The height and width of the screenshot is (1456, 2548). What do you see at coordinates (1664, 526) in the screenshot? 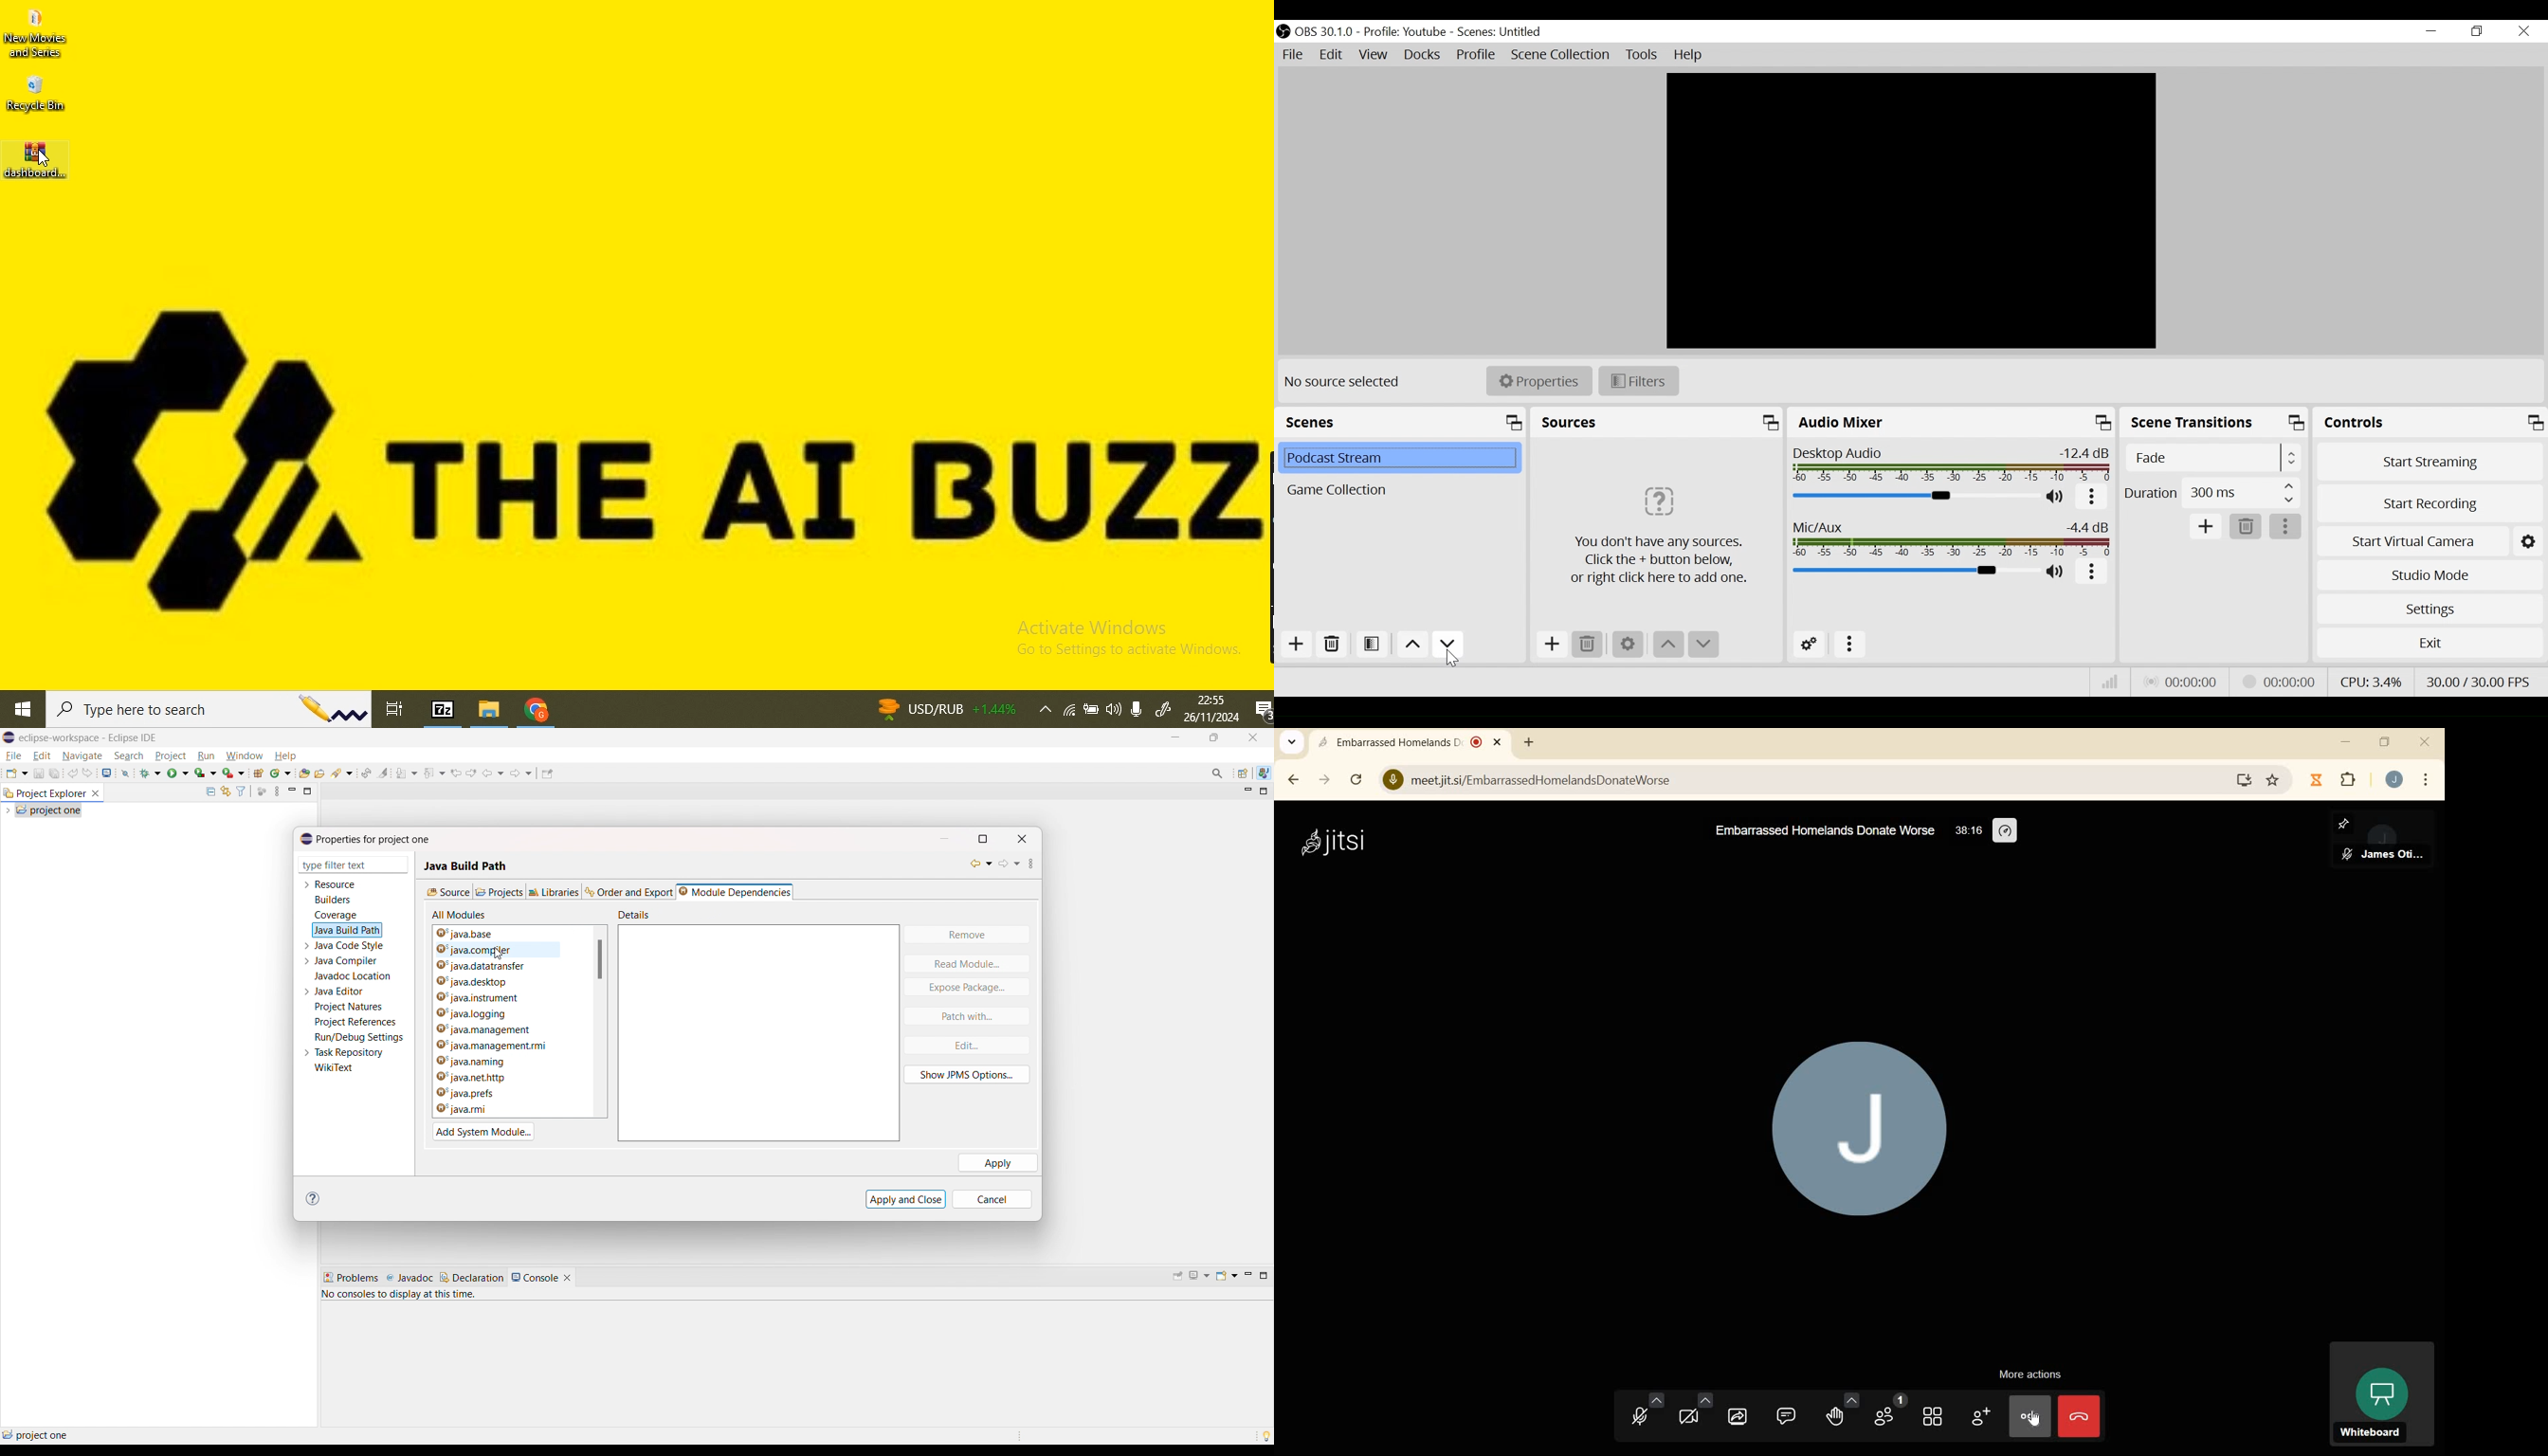
I see `Click the + button below, or right click to add source` at bounding box center [1664, 526].